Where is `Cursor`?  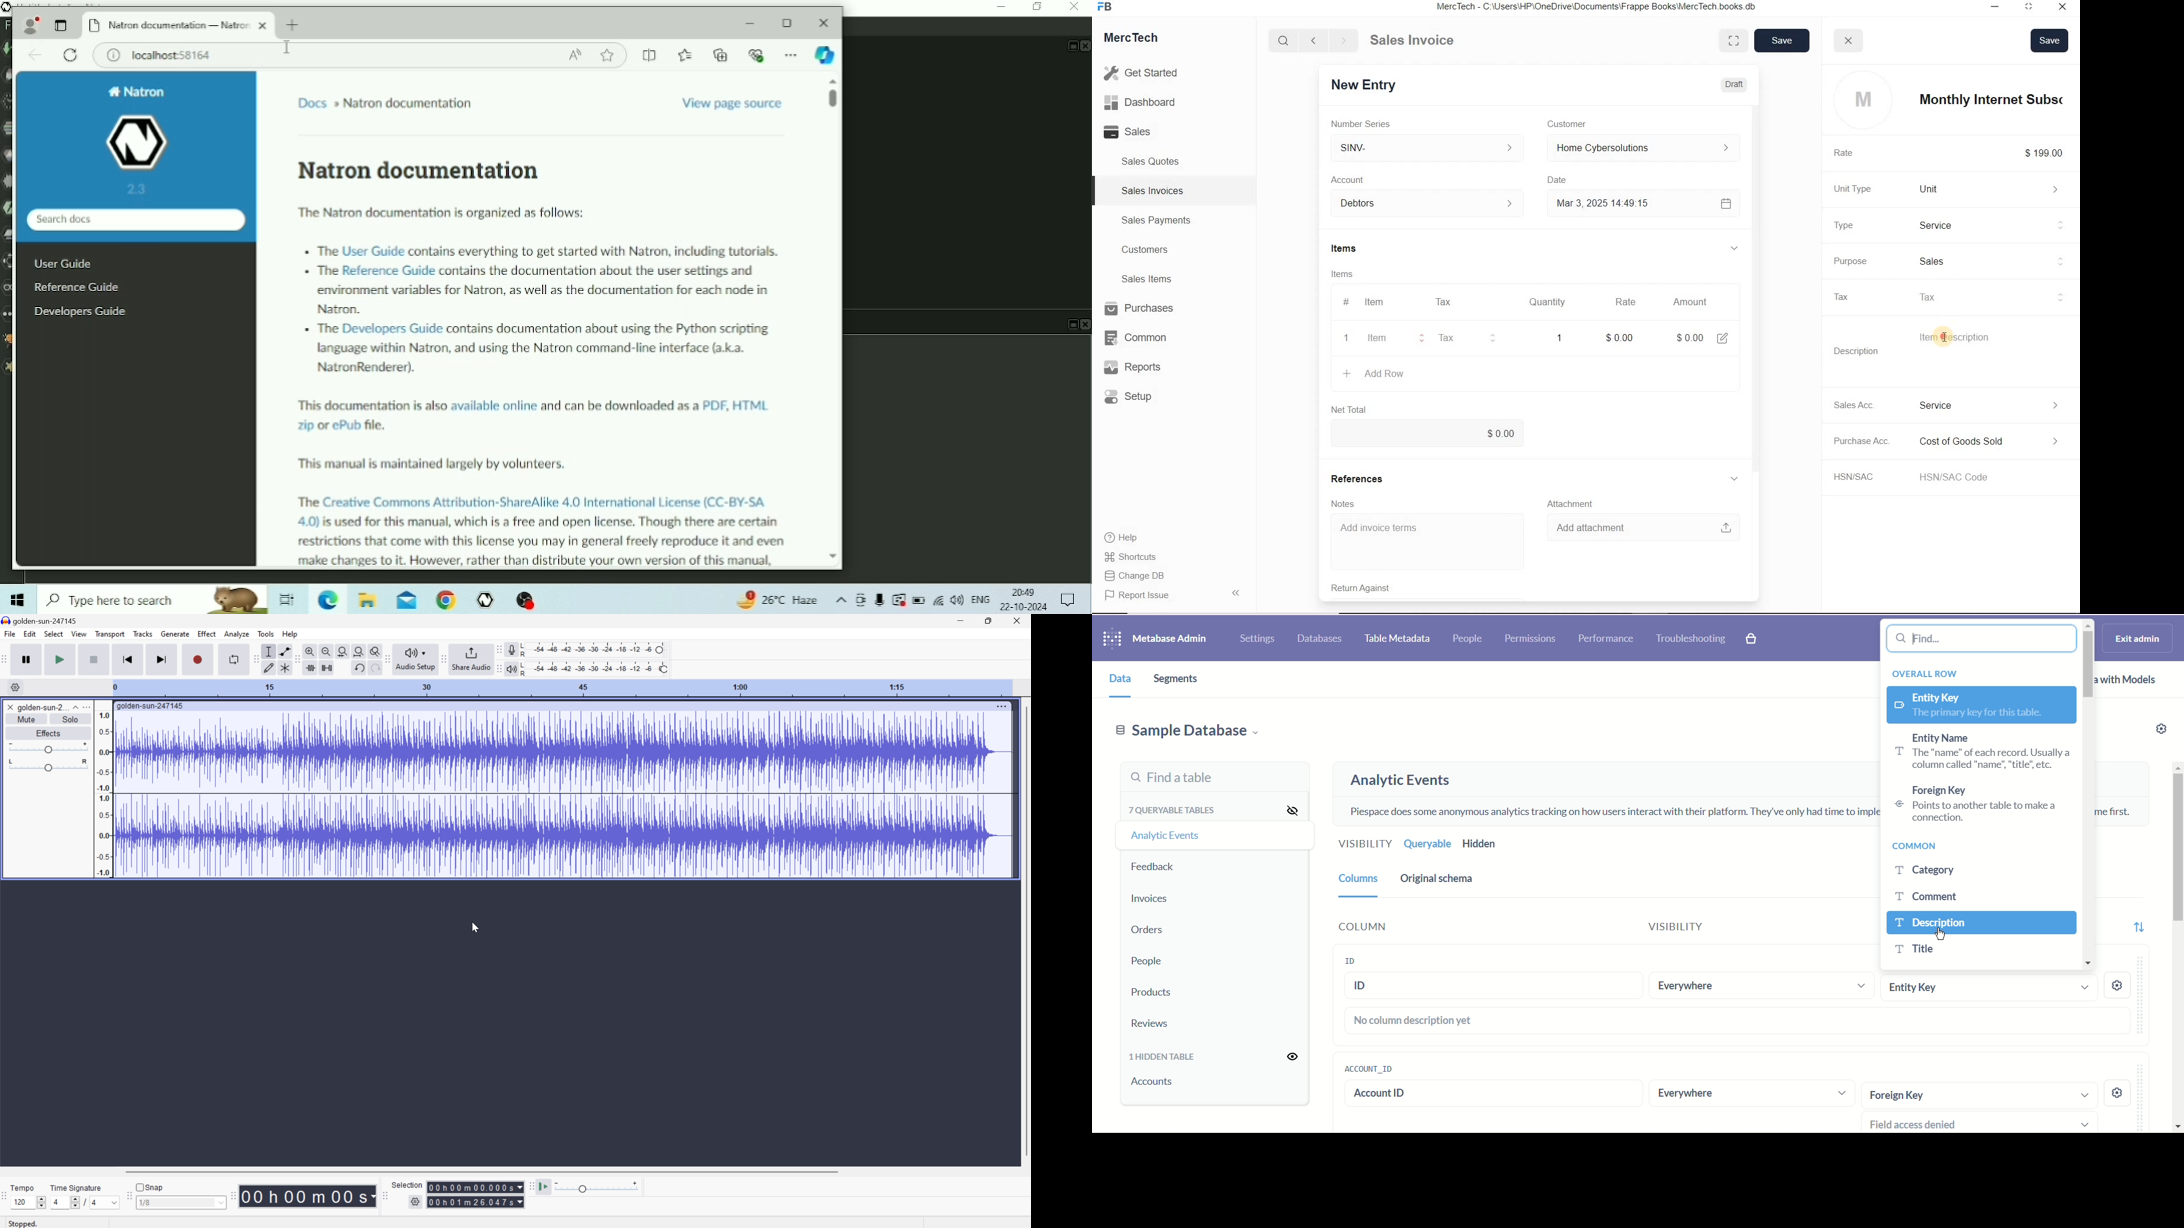
Cursor is located at coordinates (477, 927).